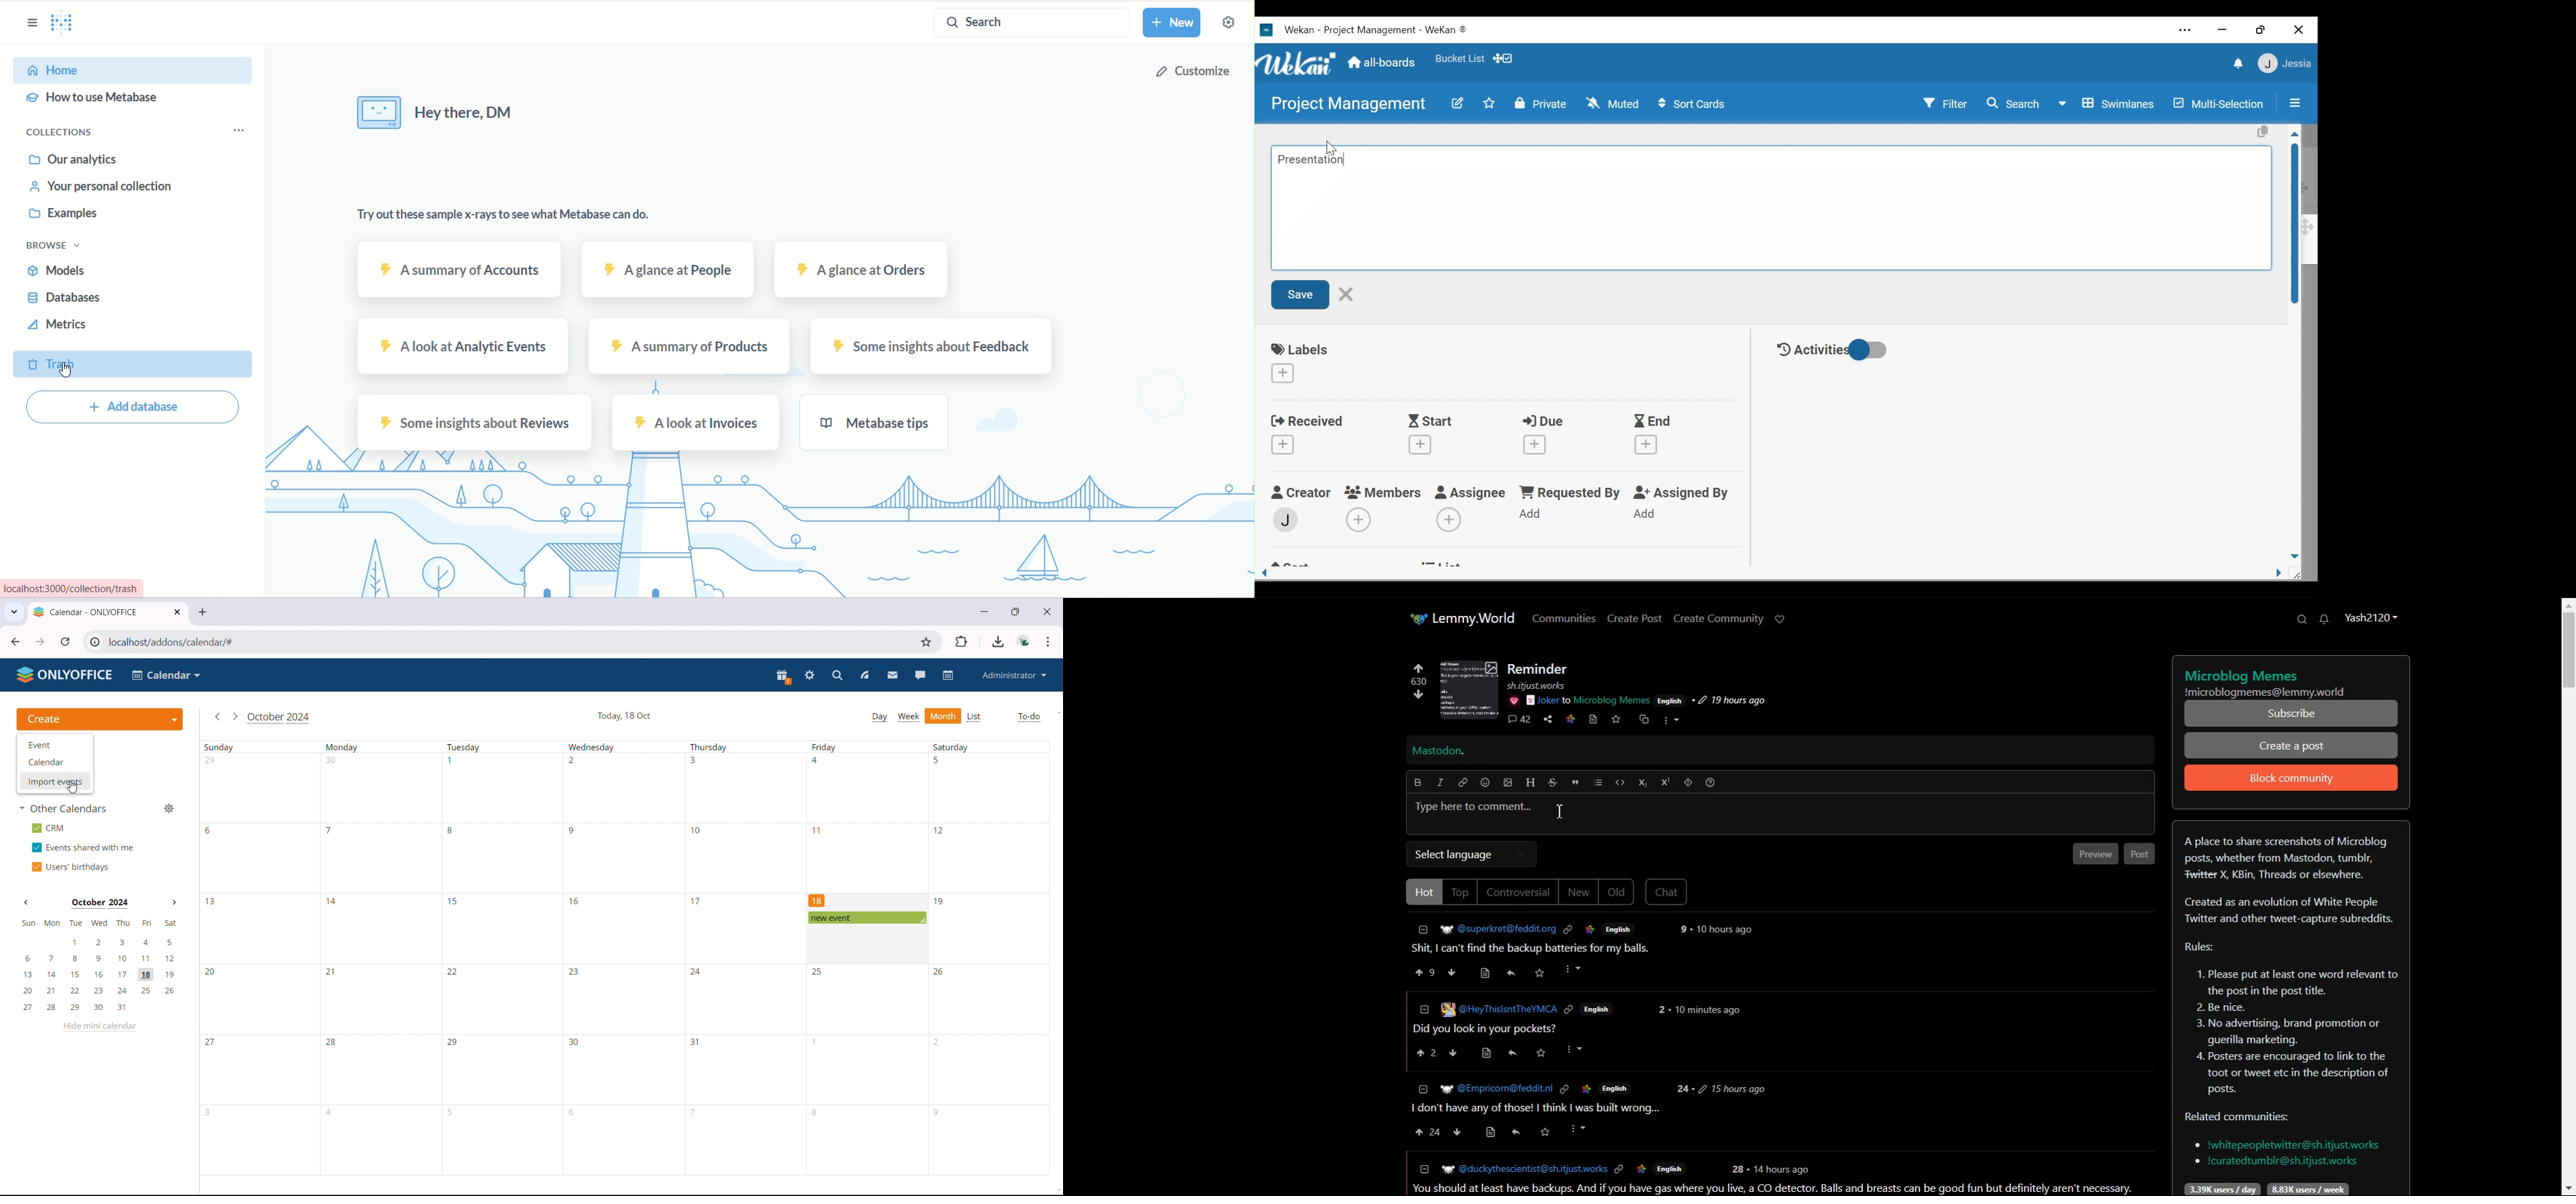 The image size is (2576, 1204). Describe the element at coordinates (2260, 30) in the screenshot. I see `Restore` at that location.